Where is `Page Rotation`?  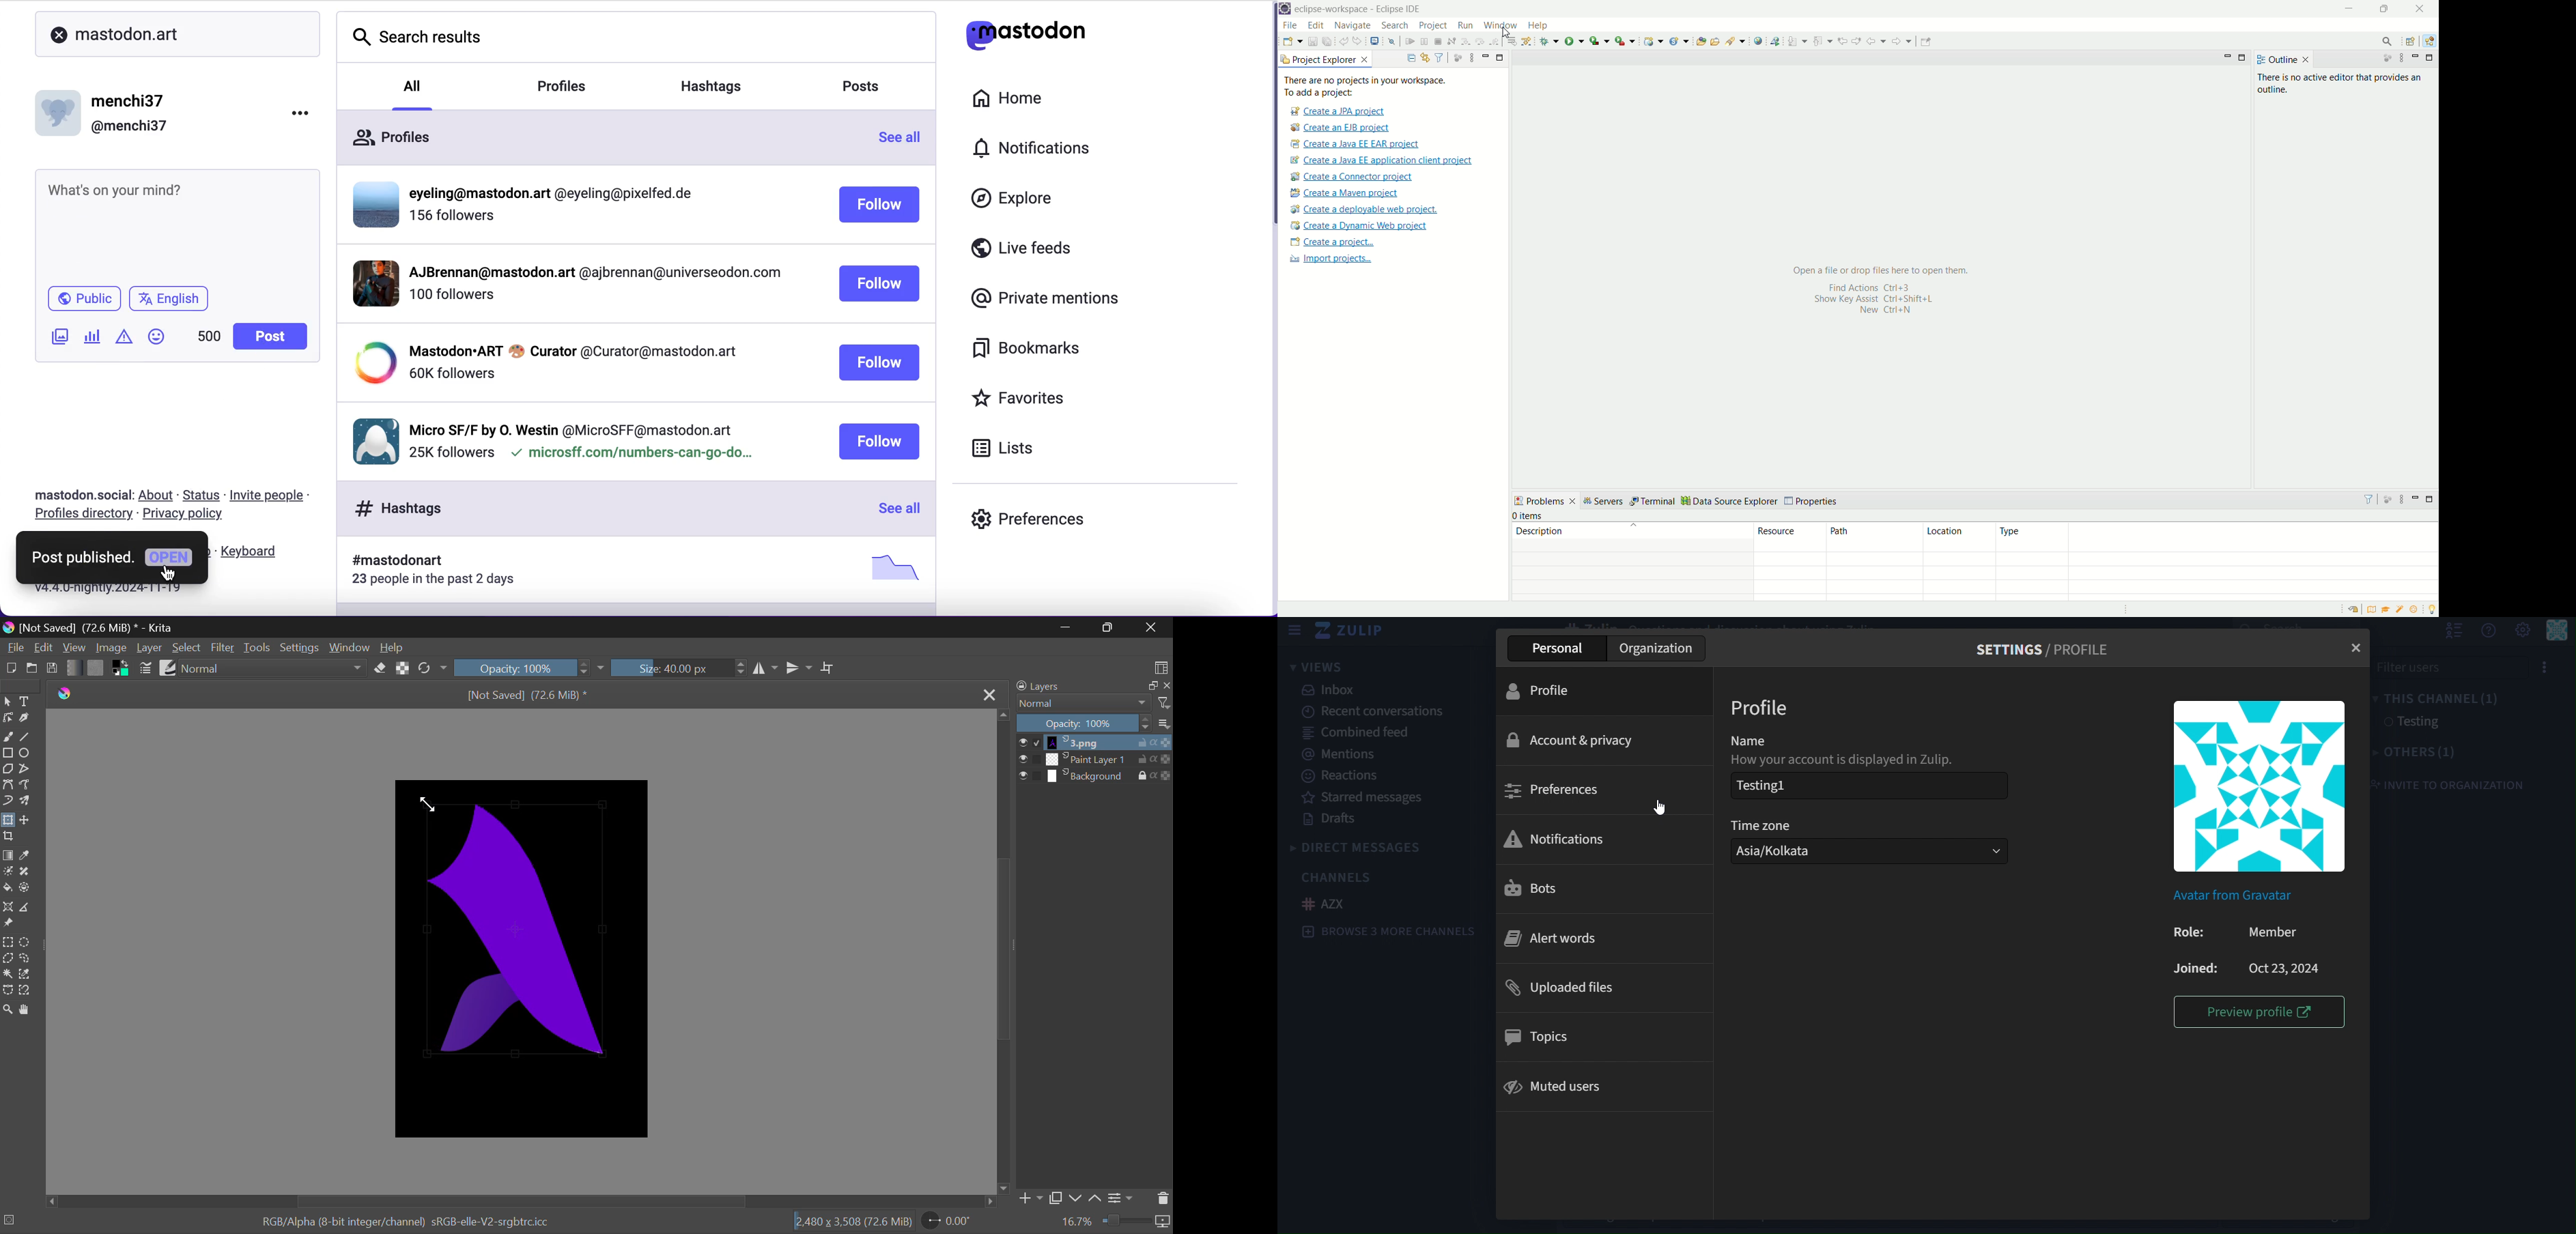 Page Rotation is located at coordinates (955, 1221).